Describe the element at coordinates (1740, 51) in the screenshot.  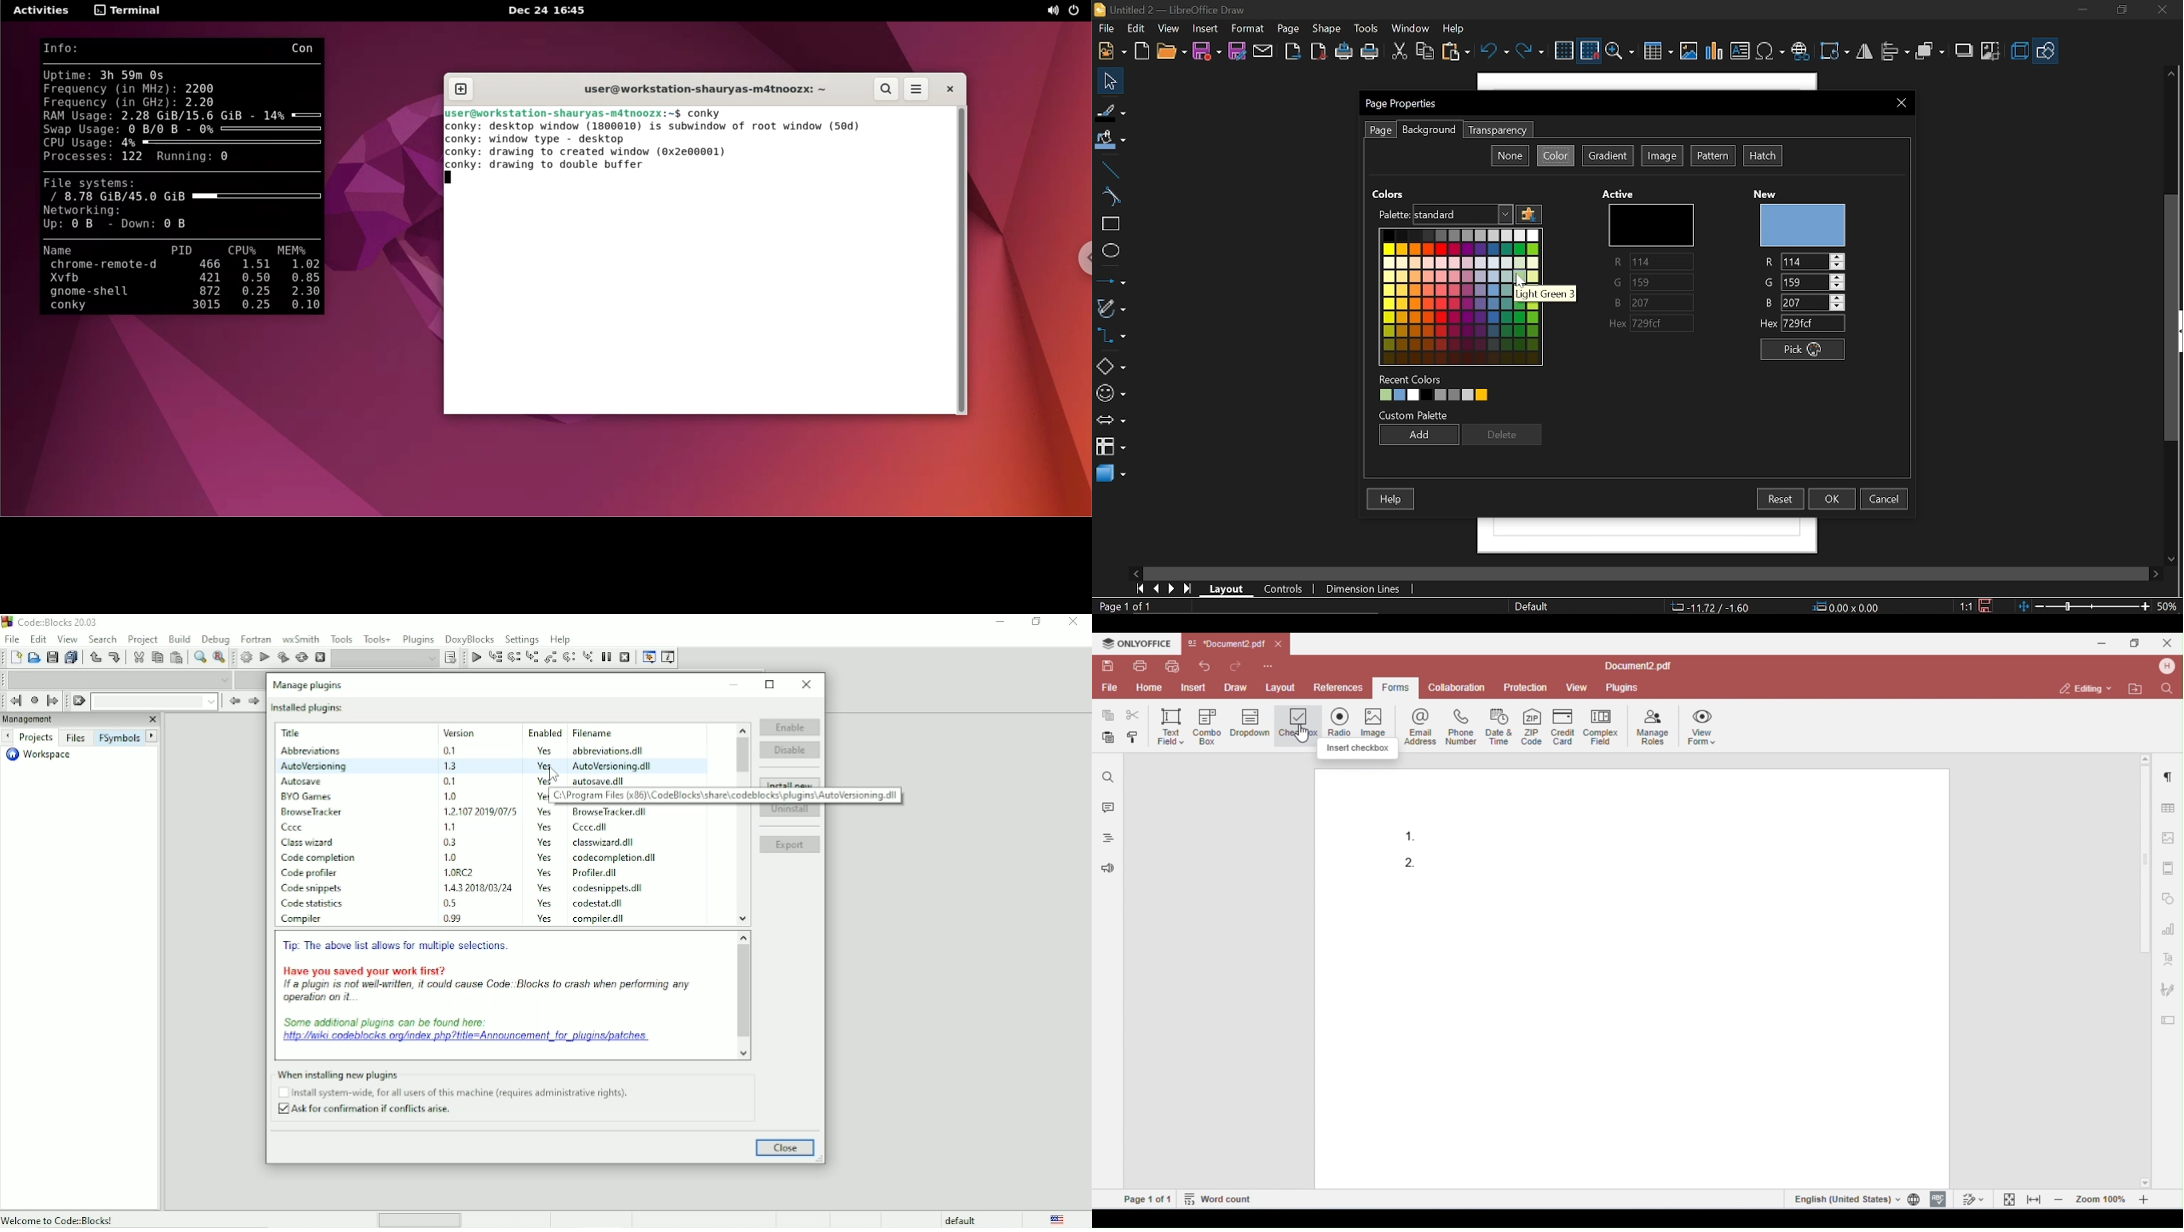
I see `Insert text` at that location.